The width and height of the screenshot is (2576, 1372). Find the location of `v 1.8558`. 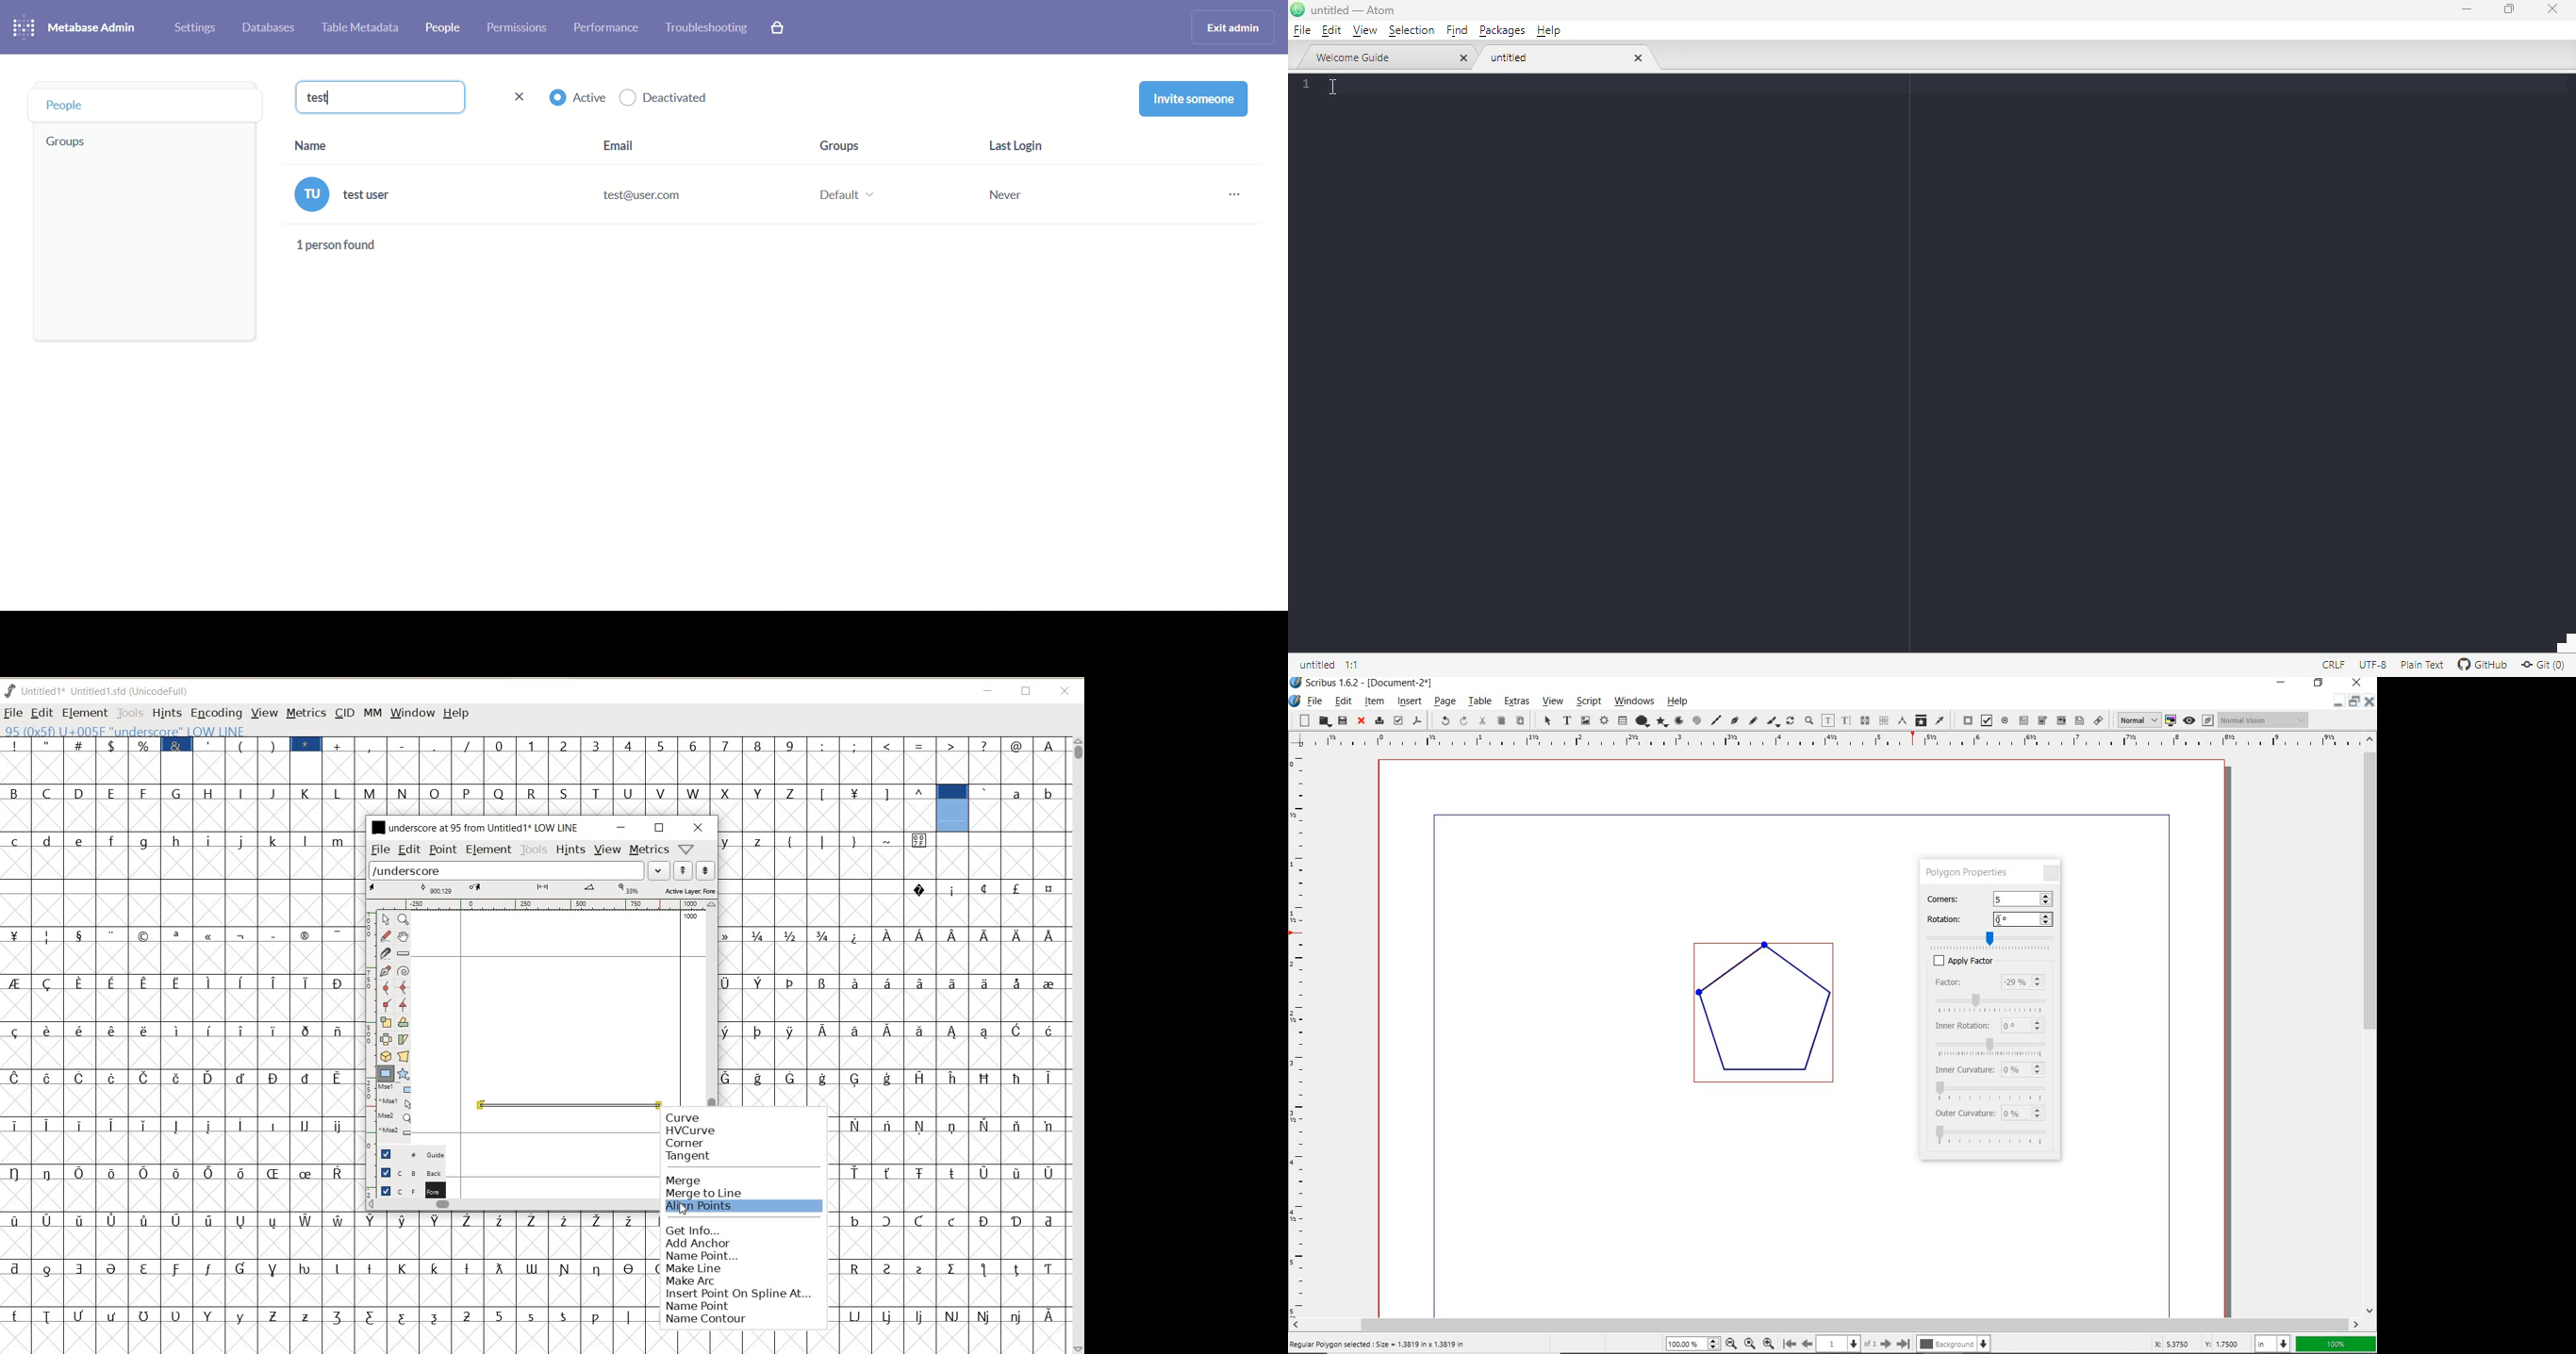

v 1.8558 is located at coordinates (2222, 1342).